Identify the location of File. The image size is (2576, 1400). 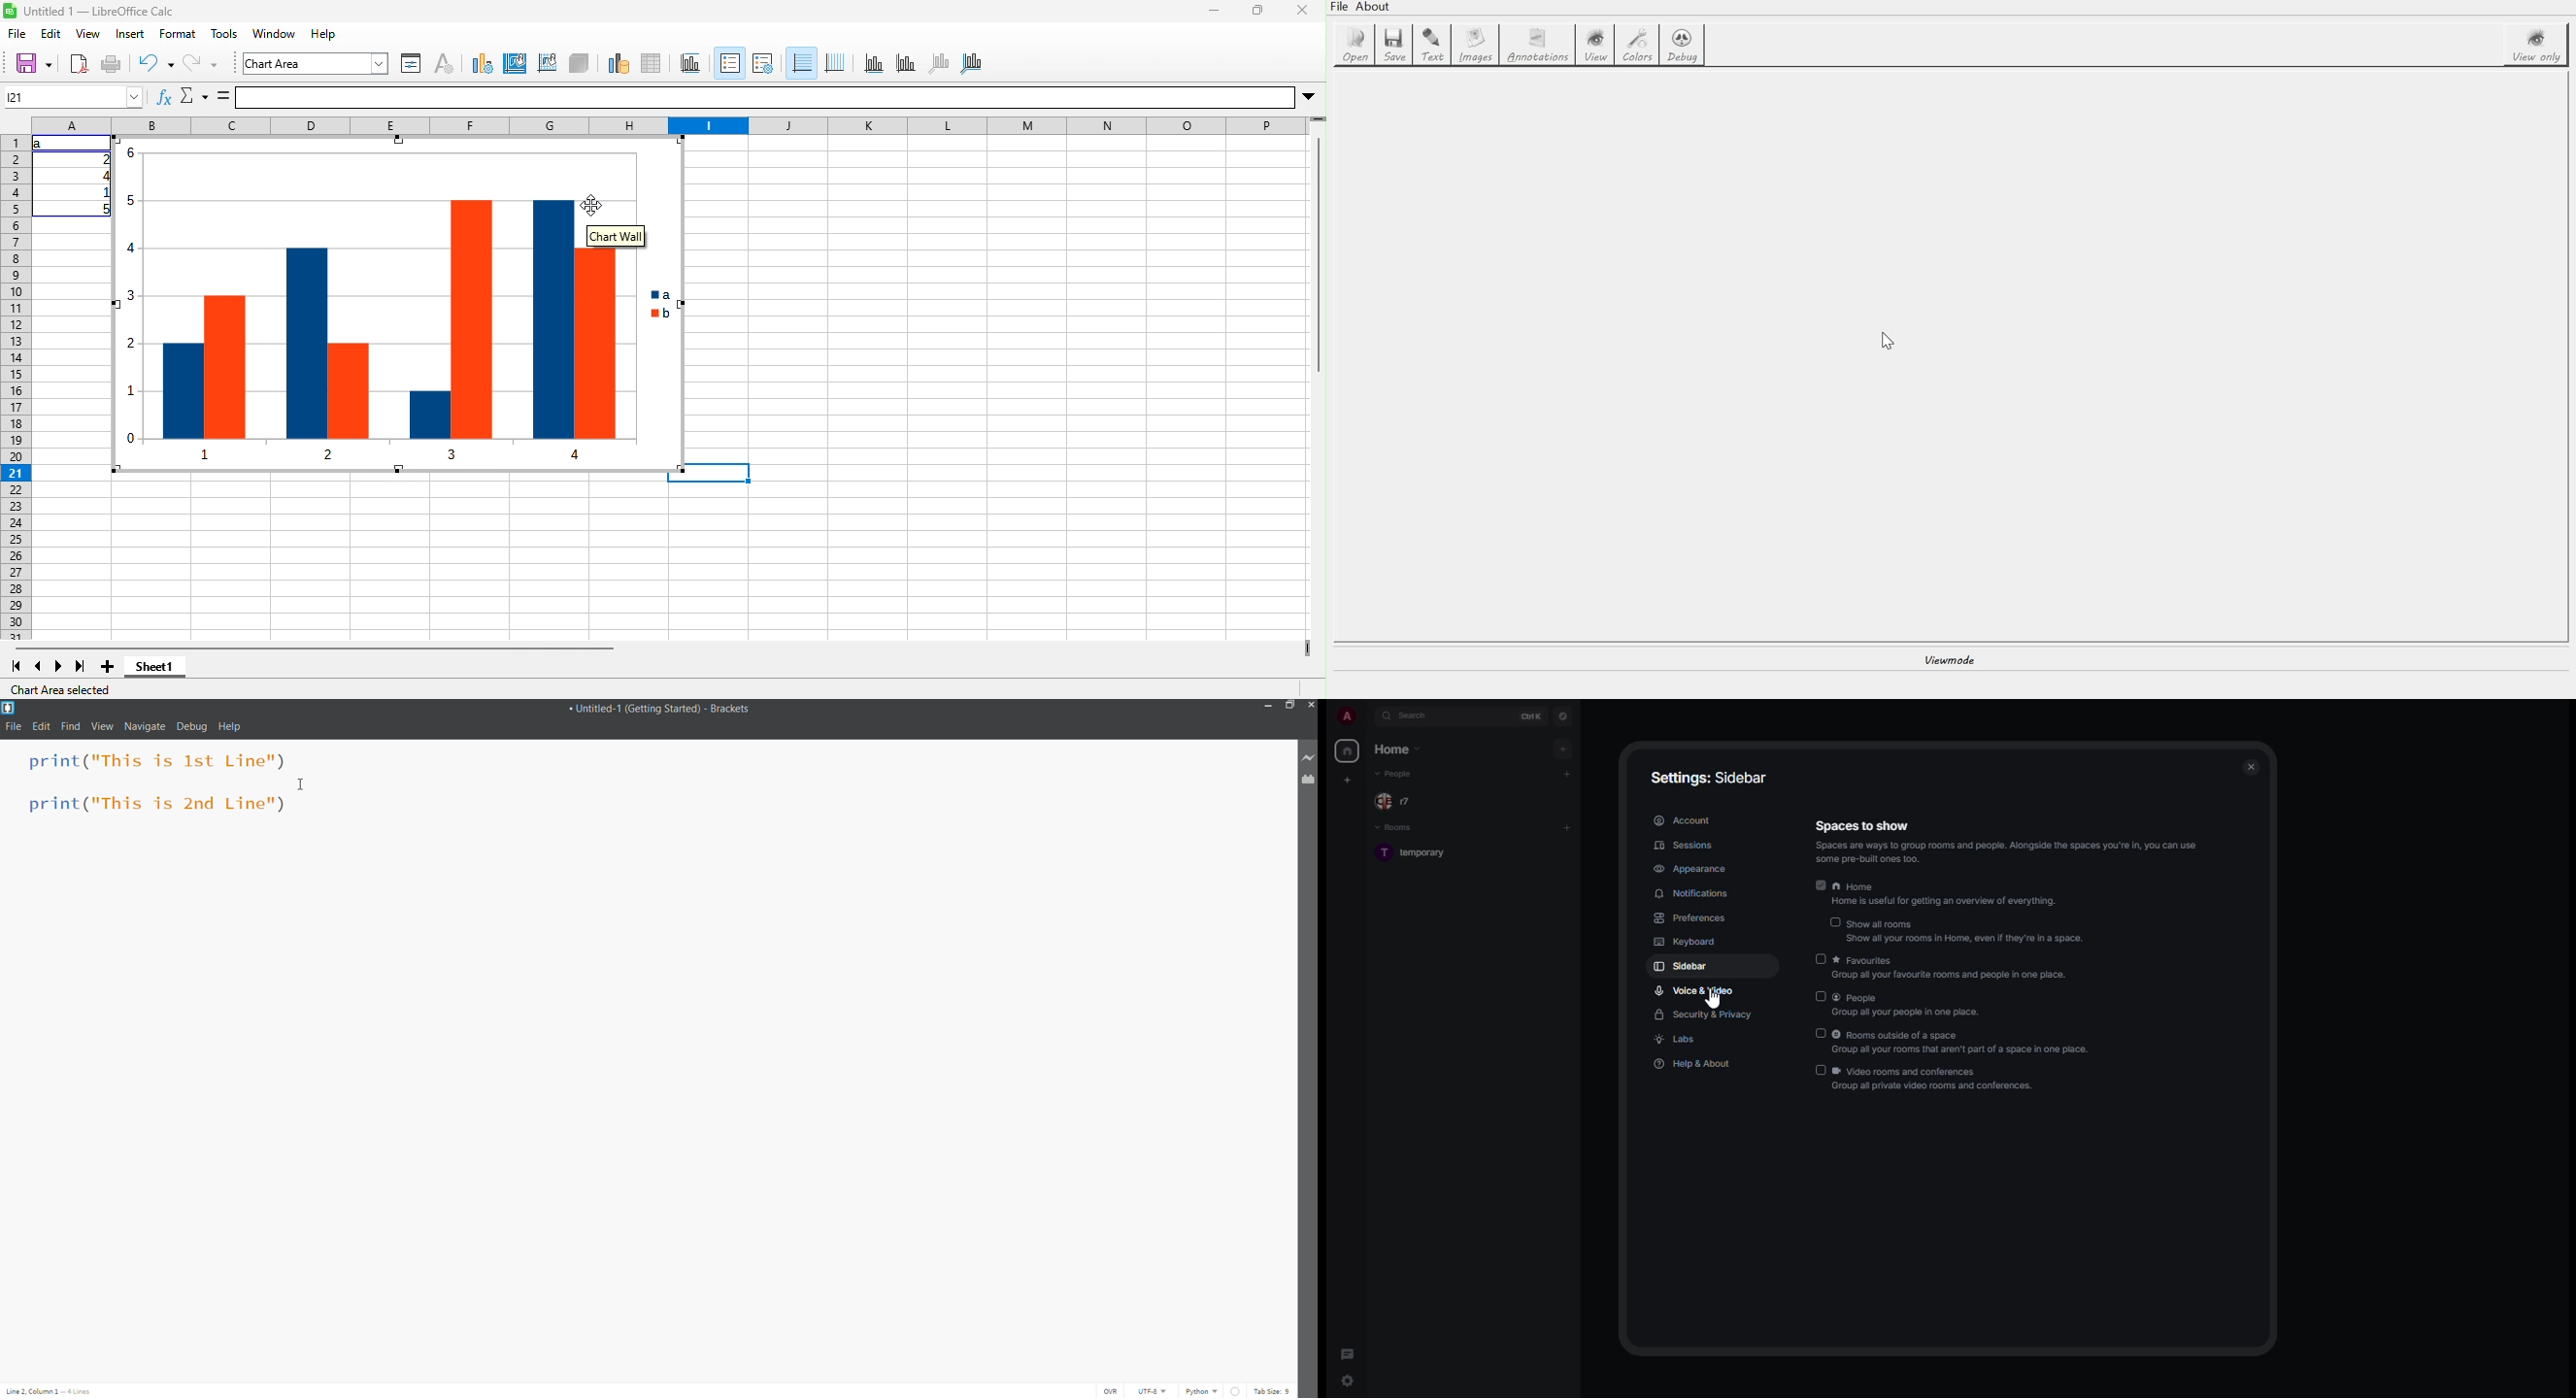
(15, 725).